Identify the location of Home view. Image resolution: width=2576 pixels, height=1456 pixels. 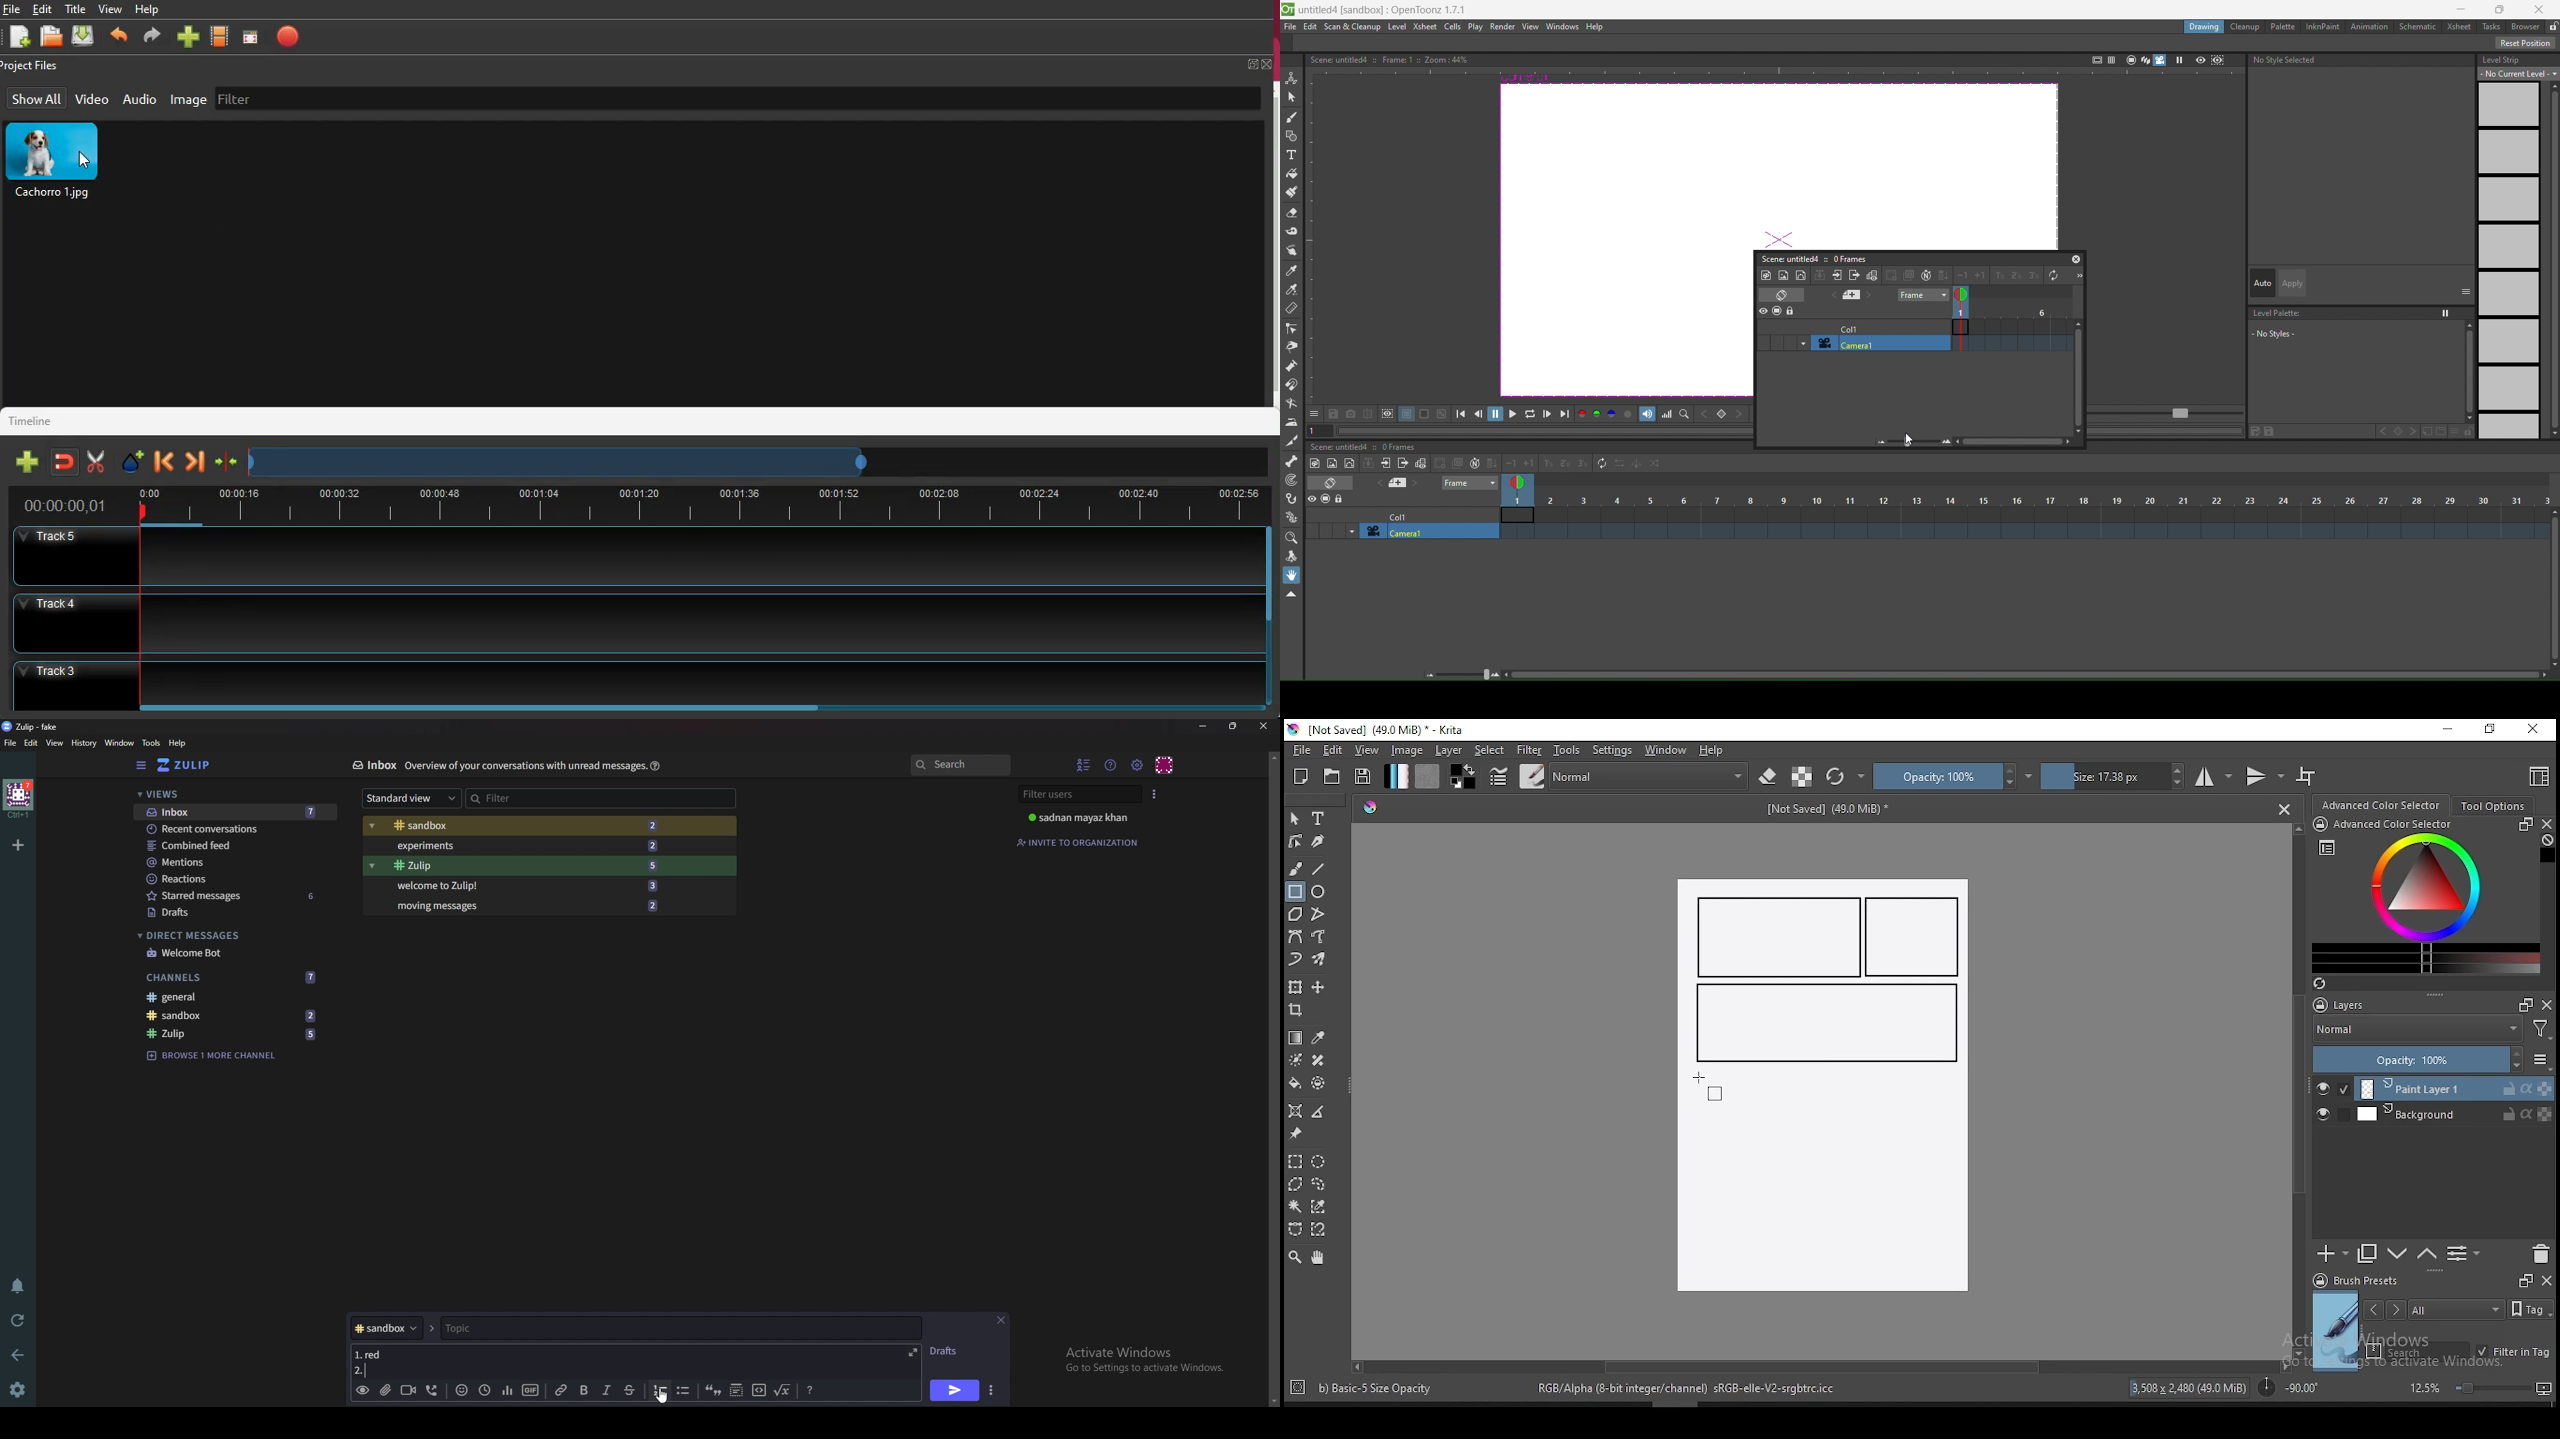
(193, 765).